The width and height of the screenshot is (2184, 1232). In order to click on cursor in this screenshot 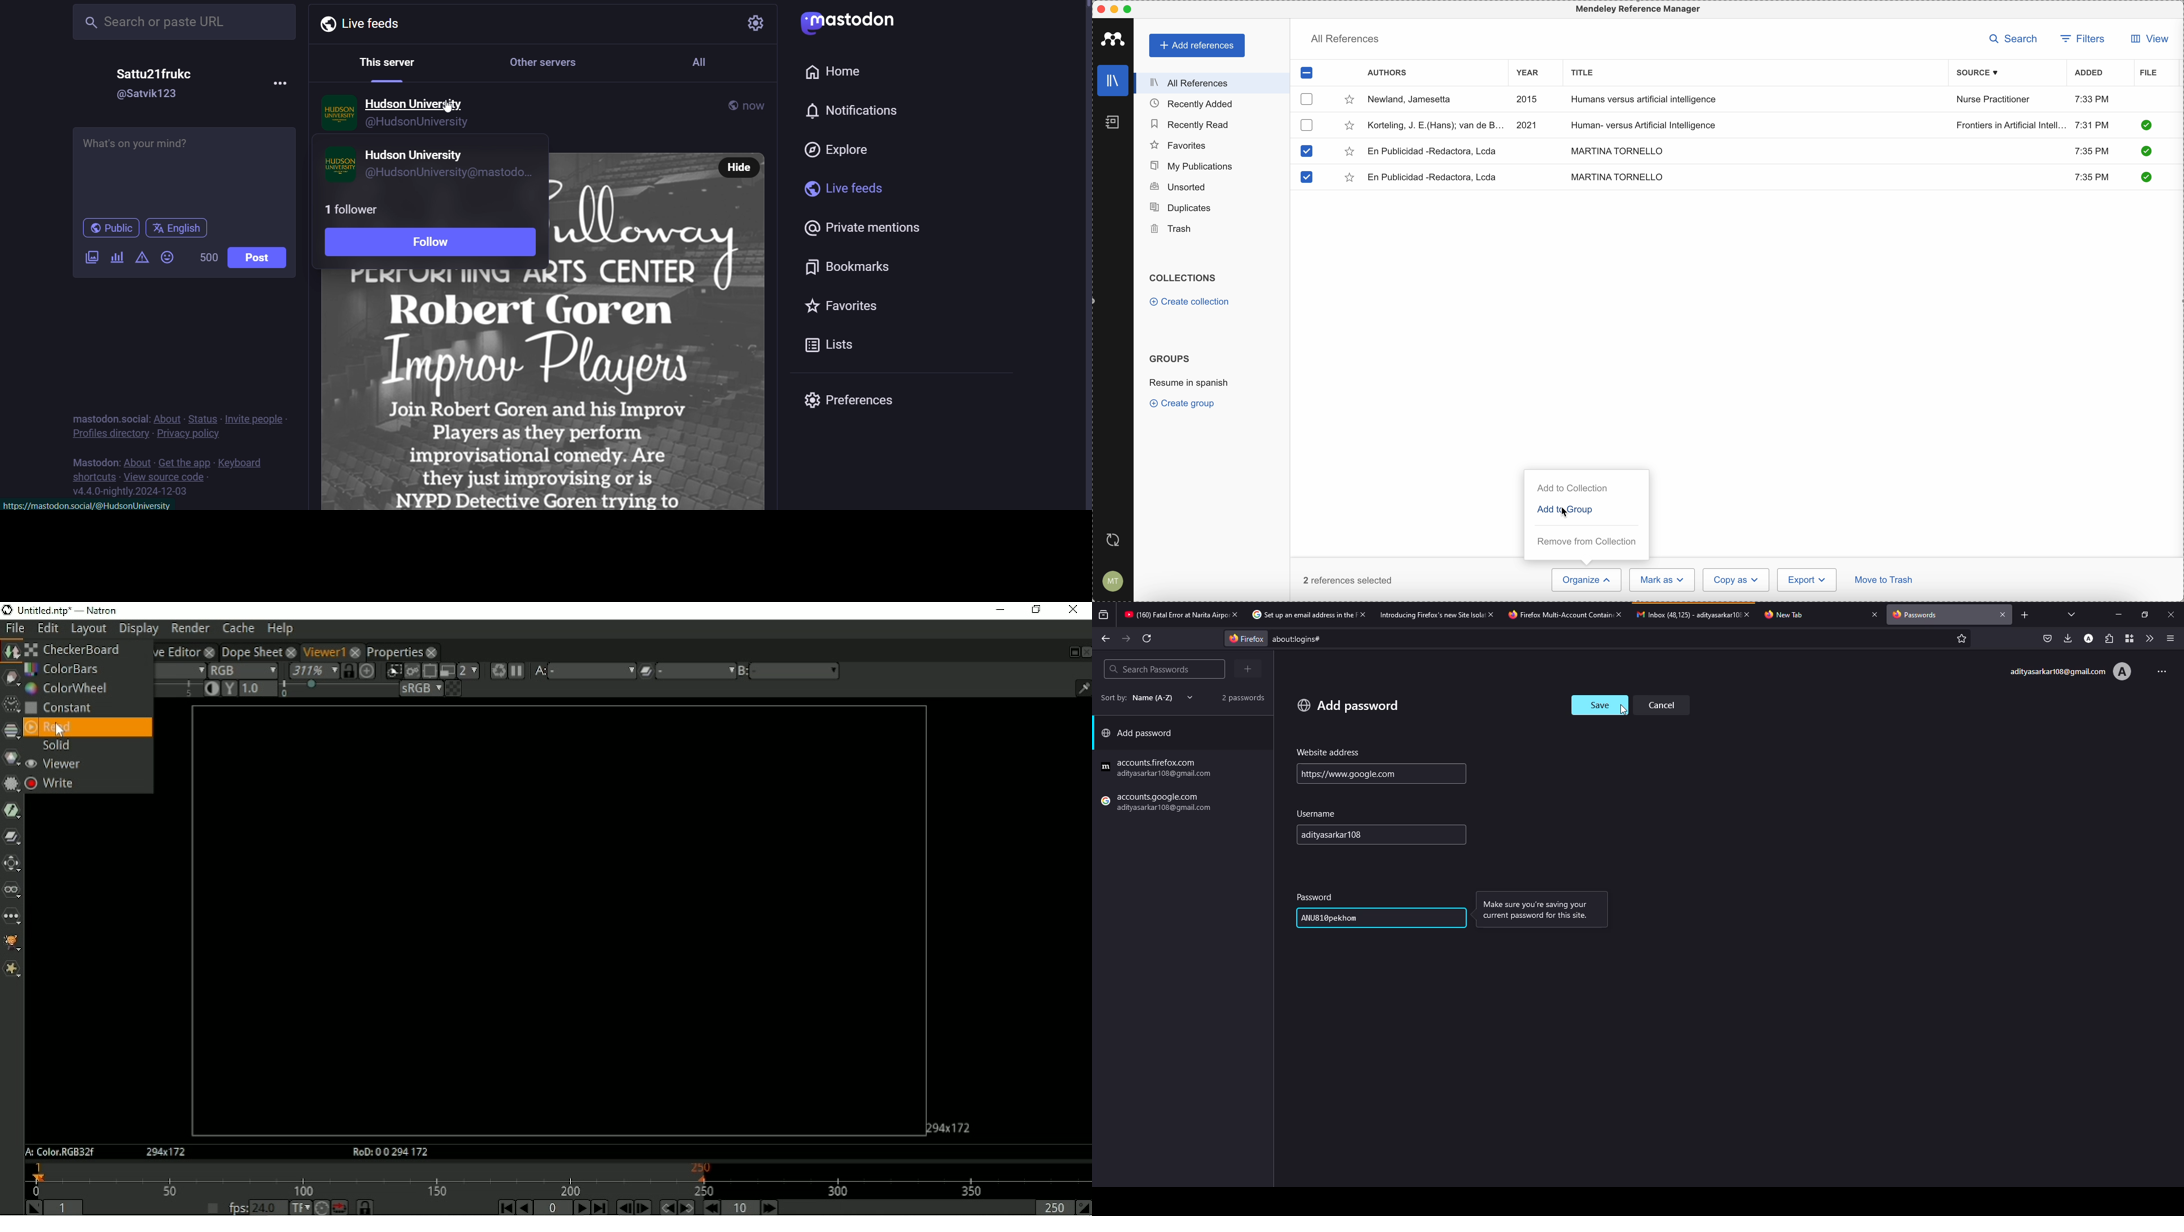, I will do `click(60, 728)`.